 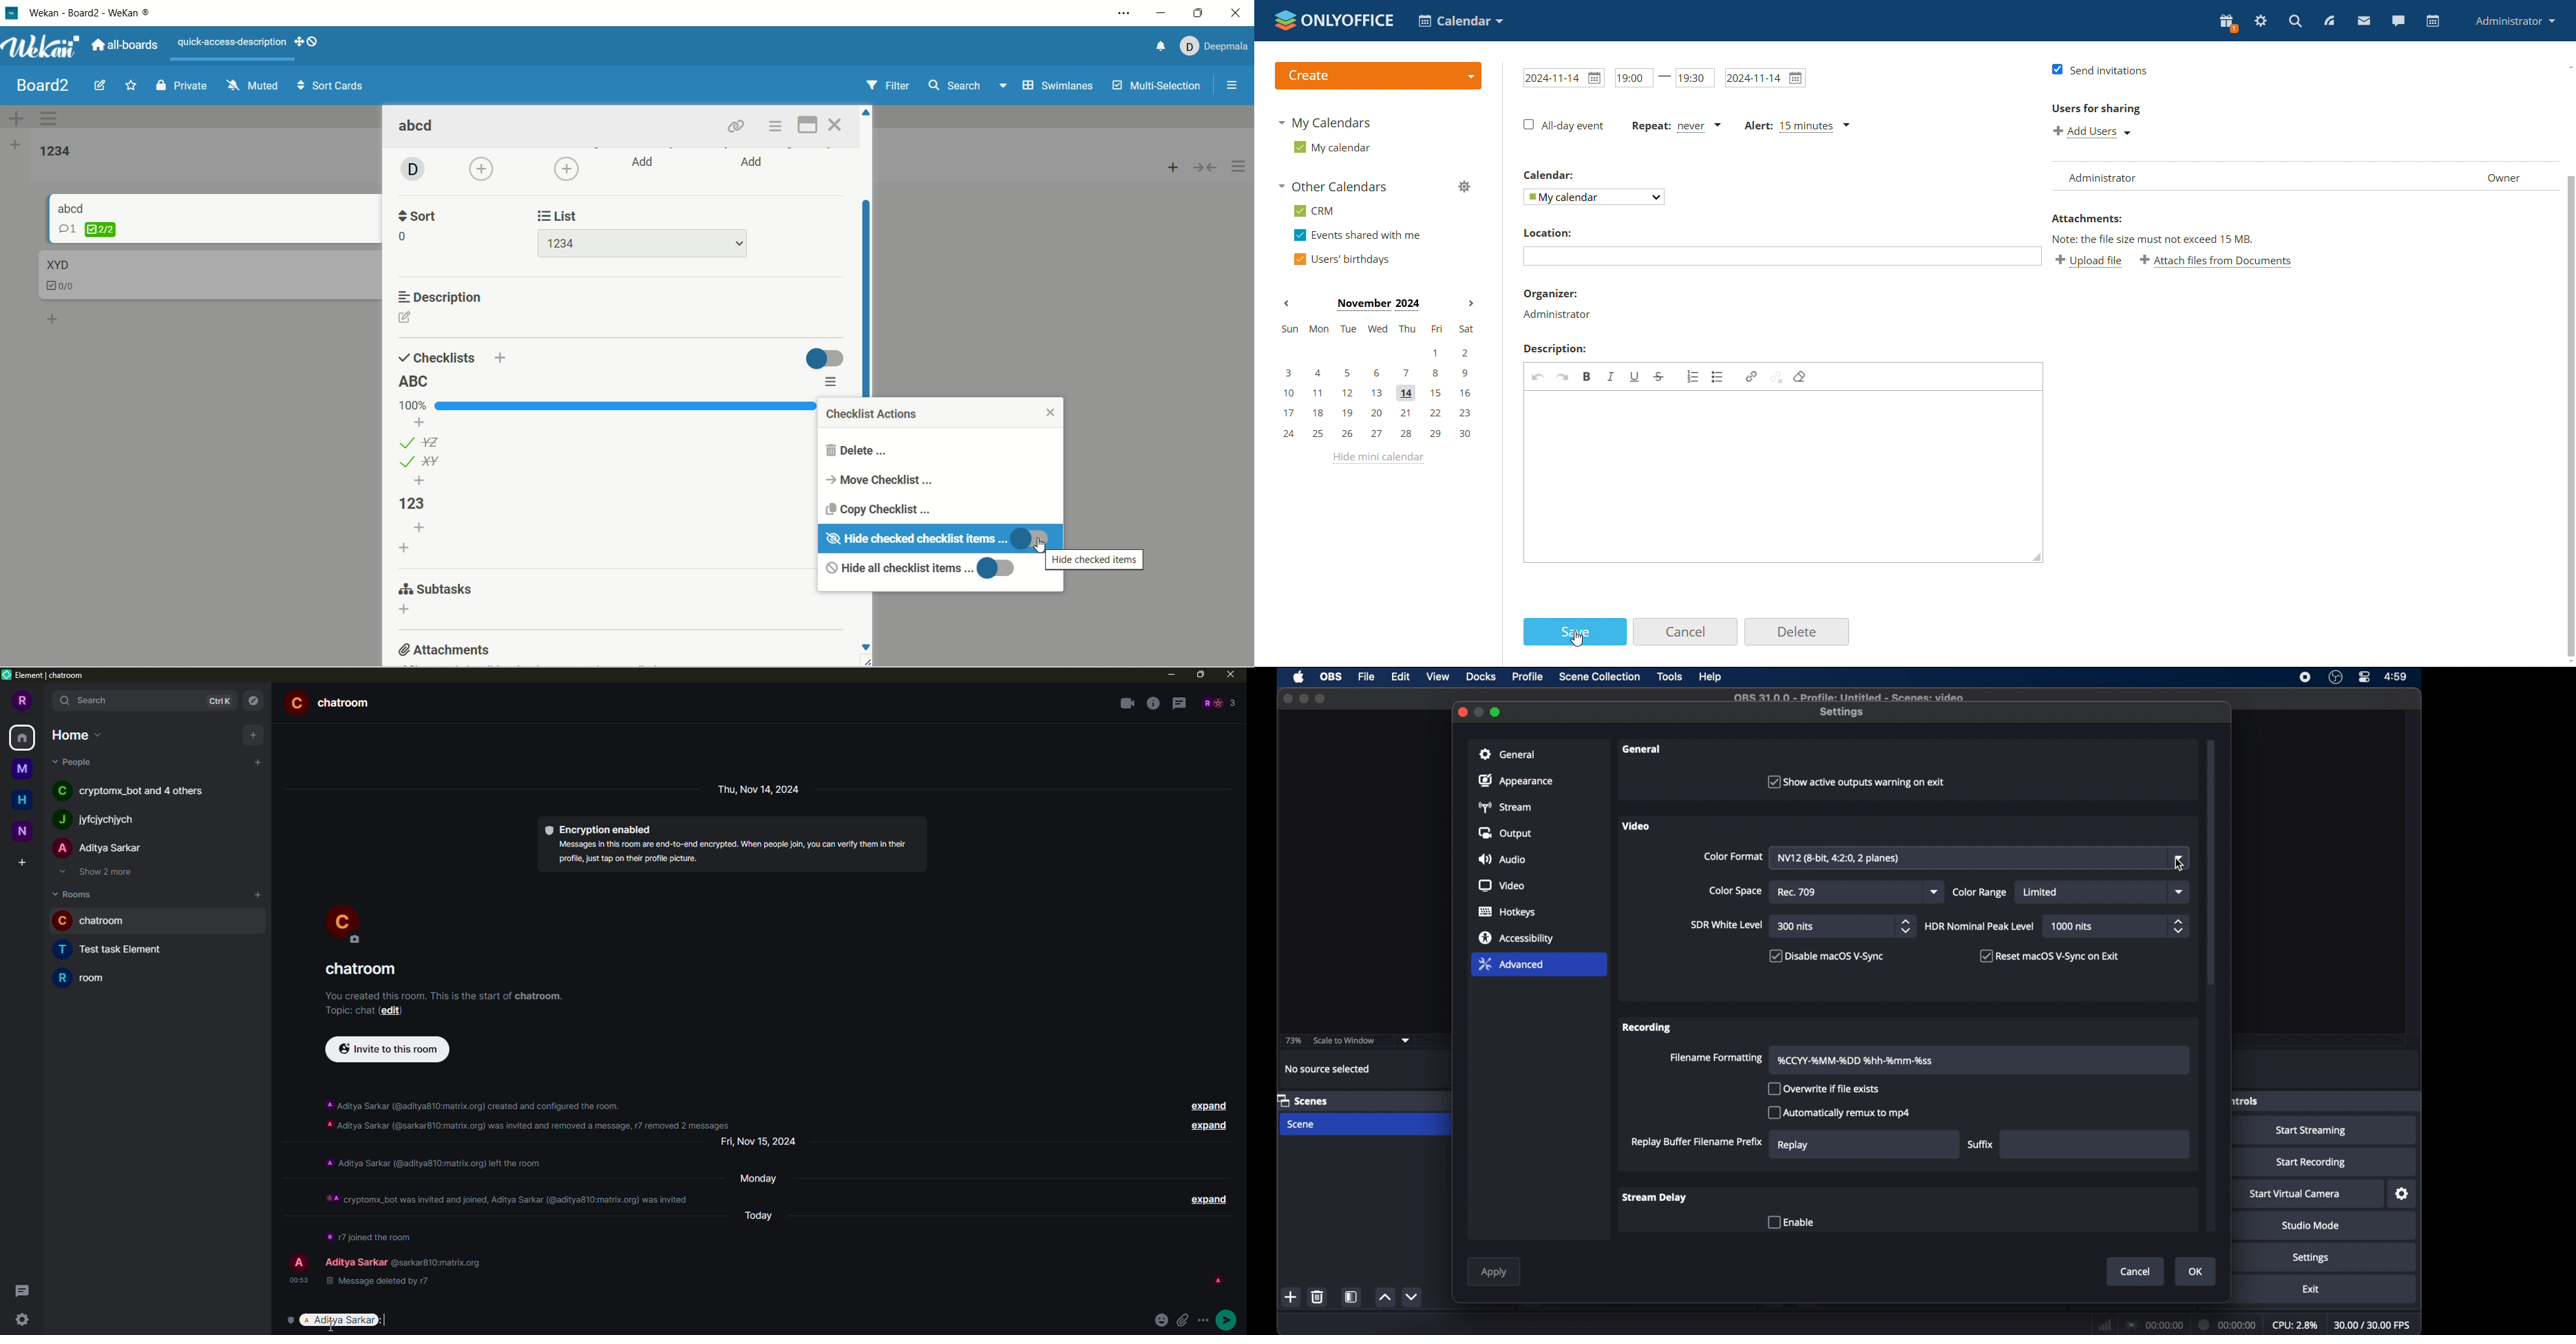 What do you see at coordinates (1406, 1040) in the screenshot?
I see `dropdown` at bounding box center [1406, 1040].